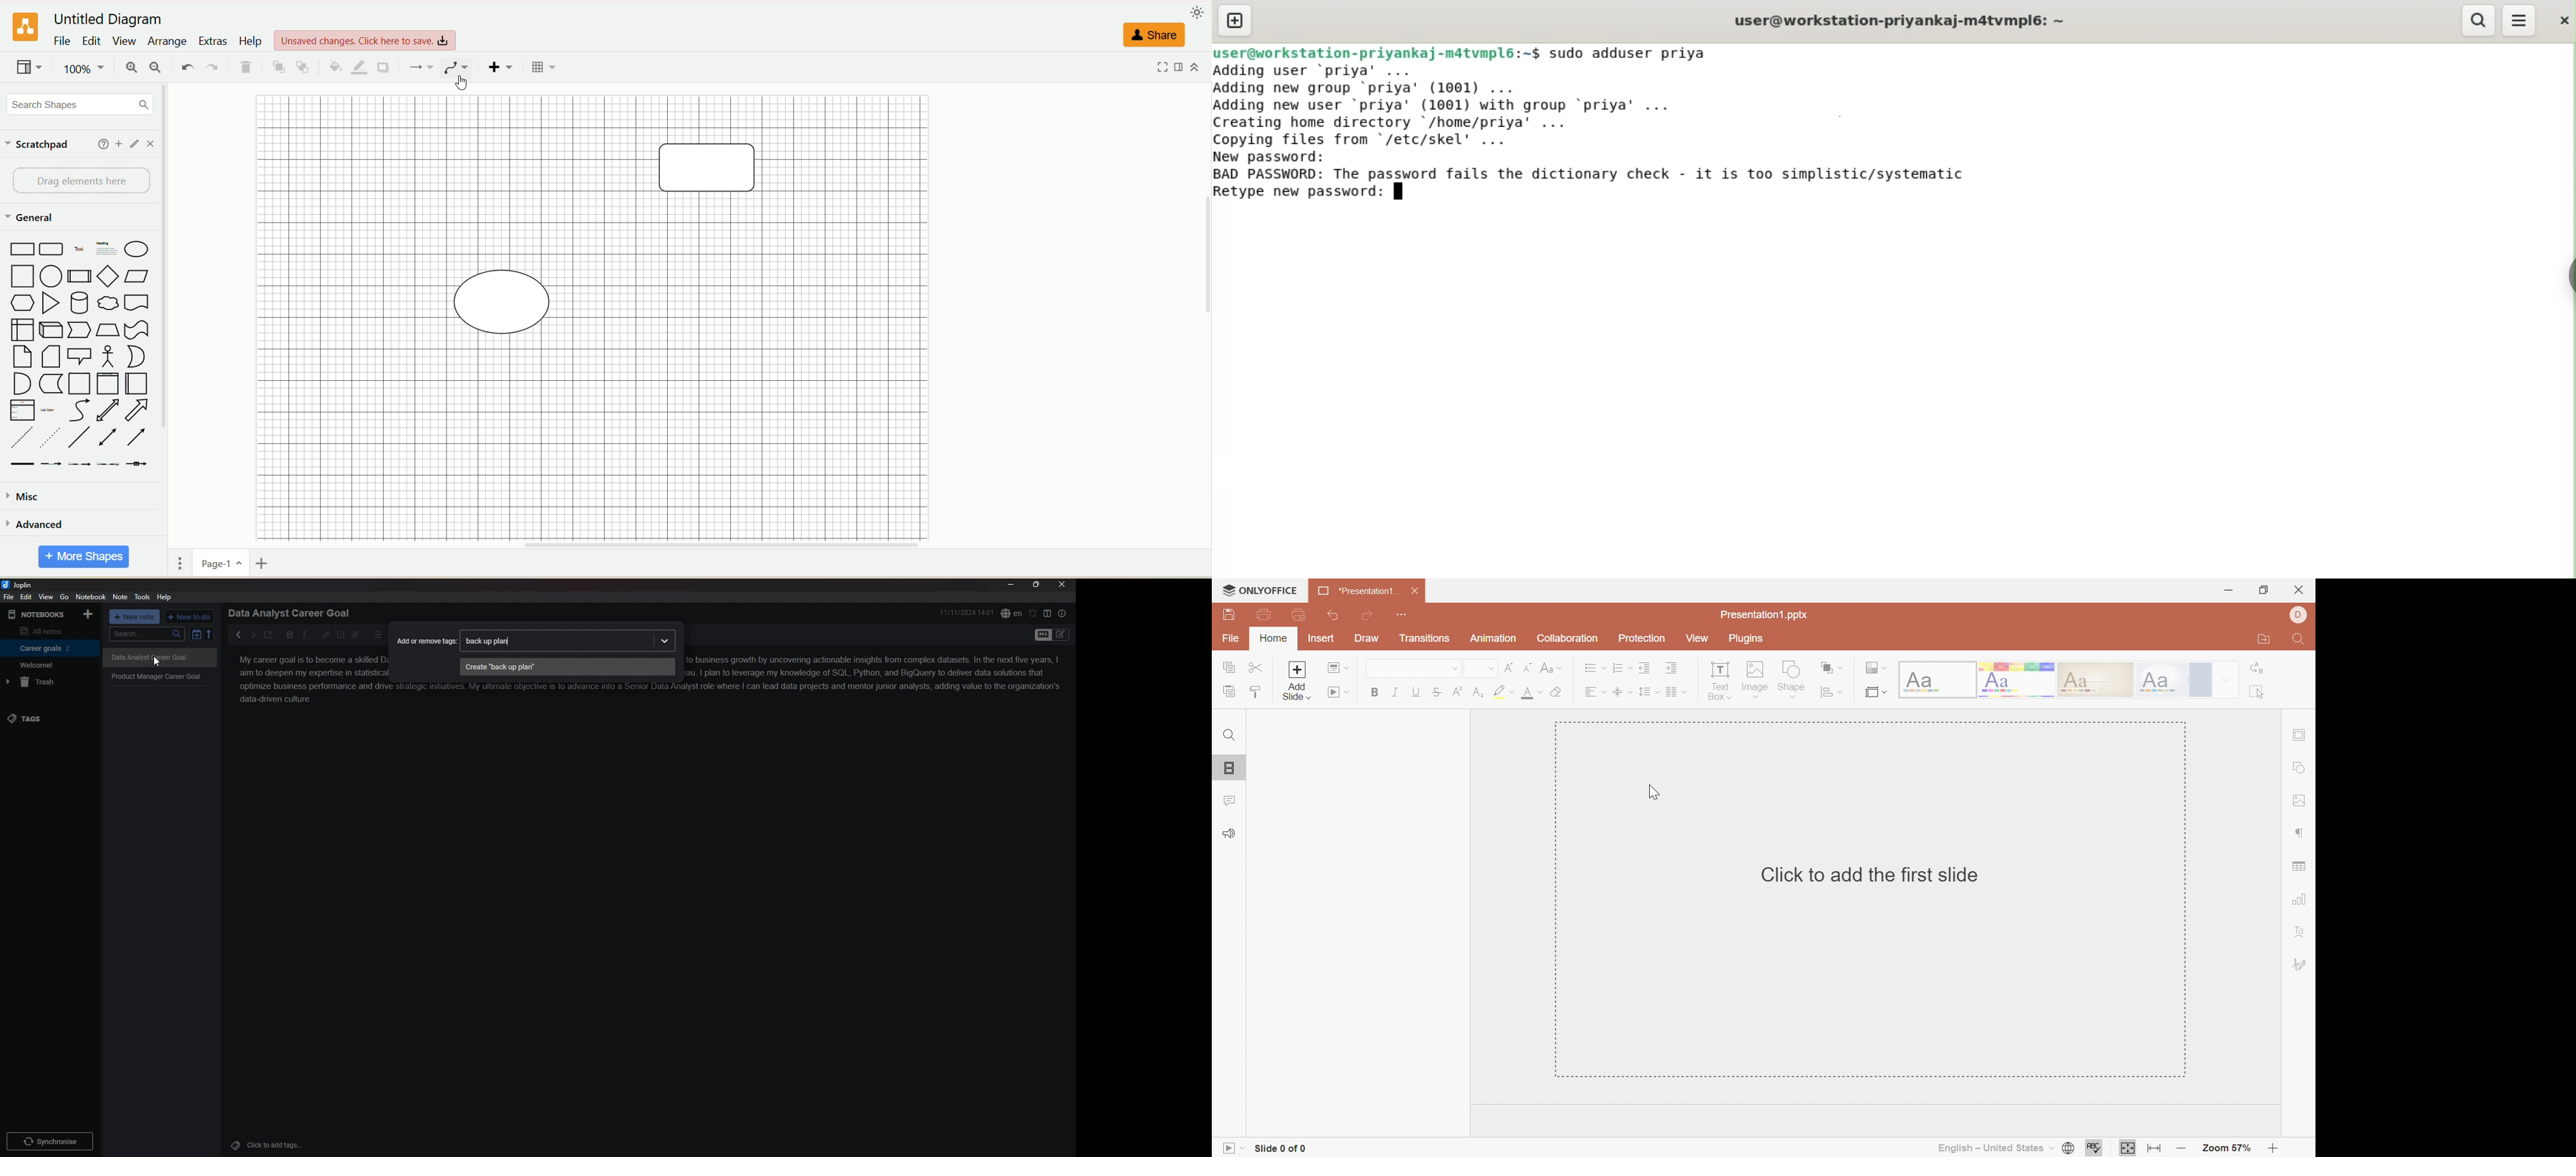 The width and height of the screenshot is (2576, 1176). I want to click on waypoints, so click(456, 68).